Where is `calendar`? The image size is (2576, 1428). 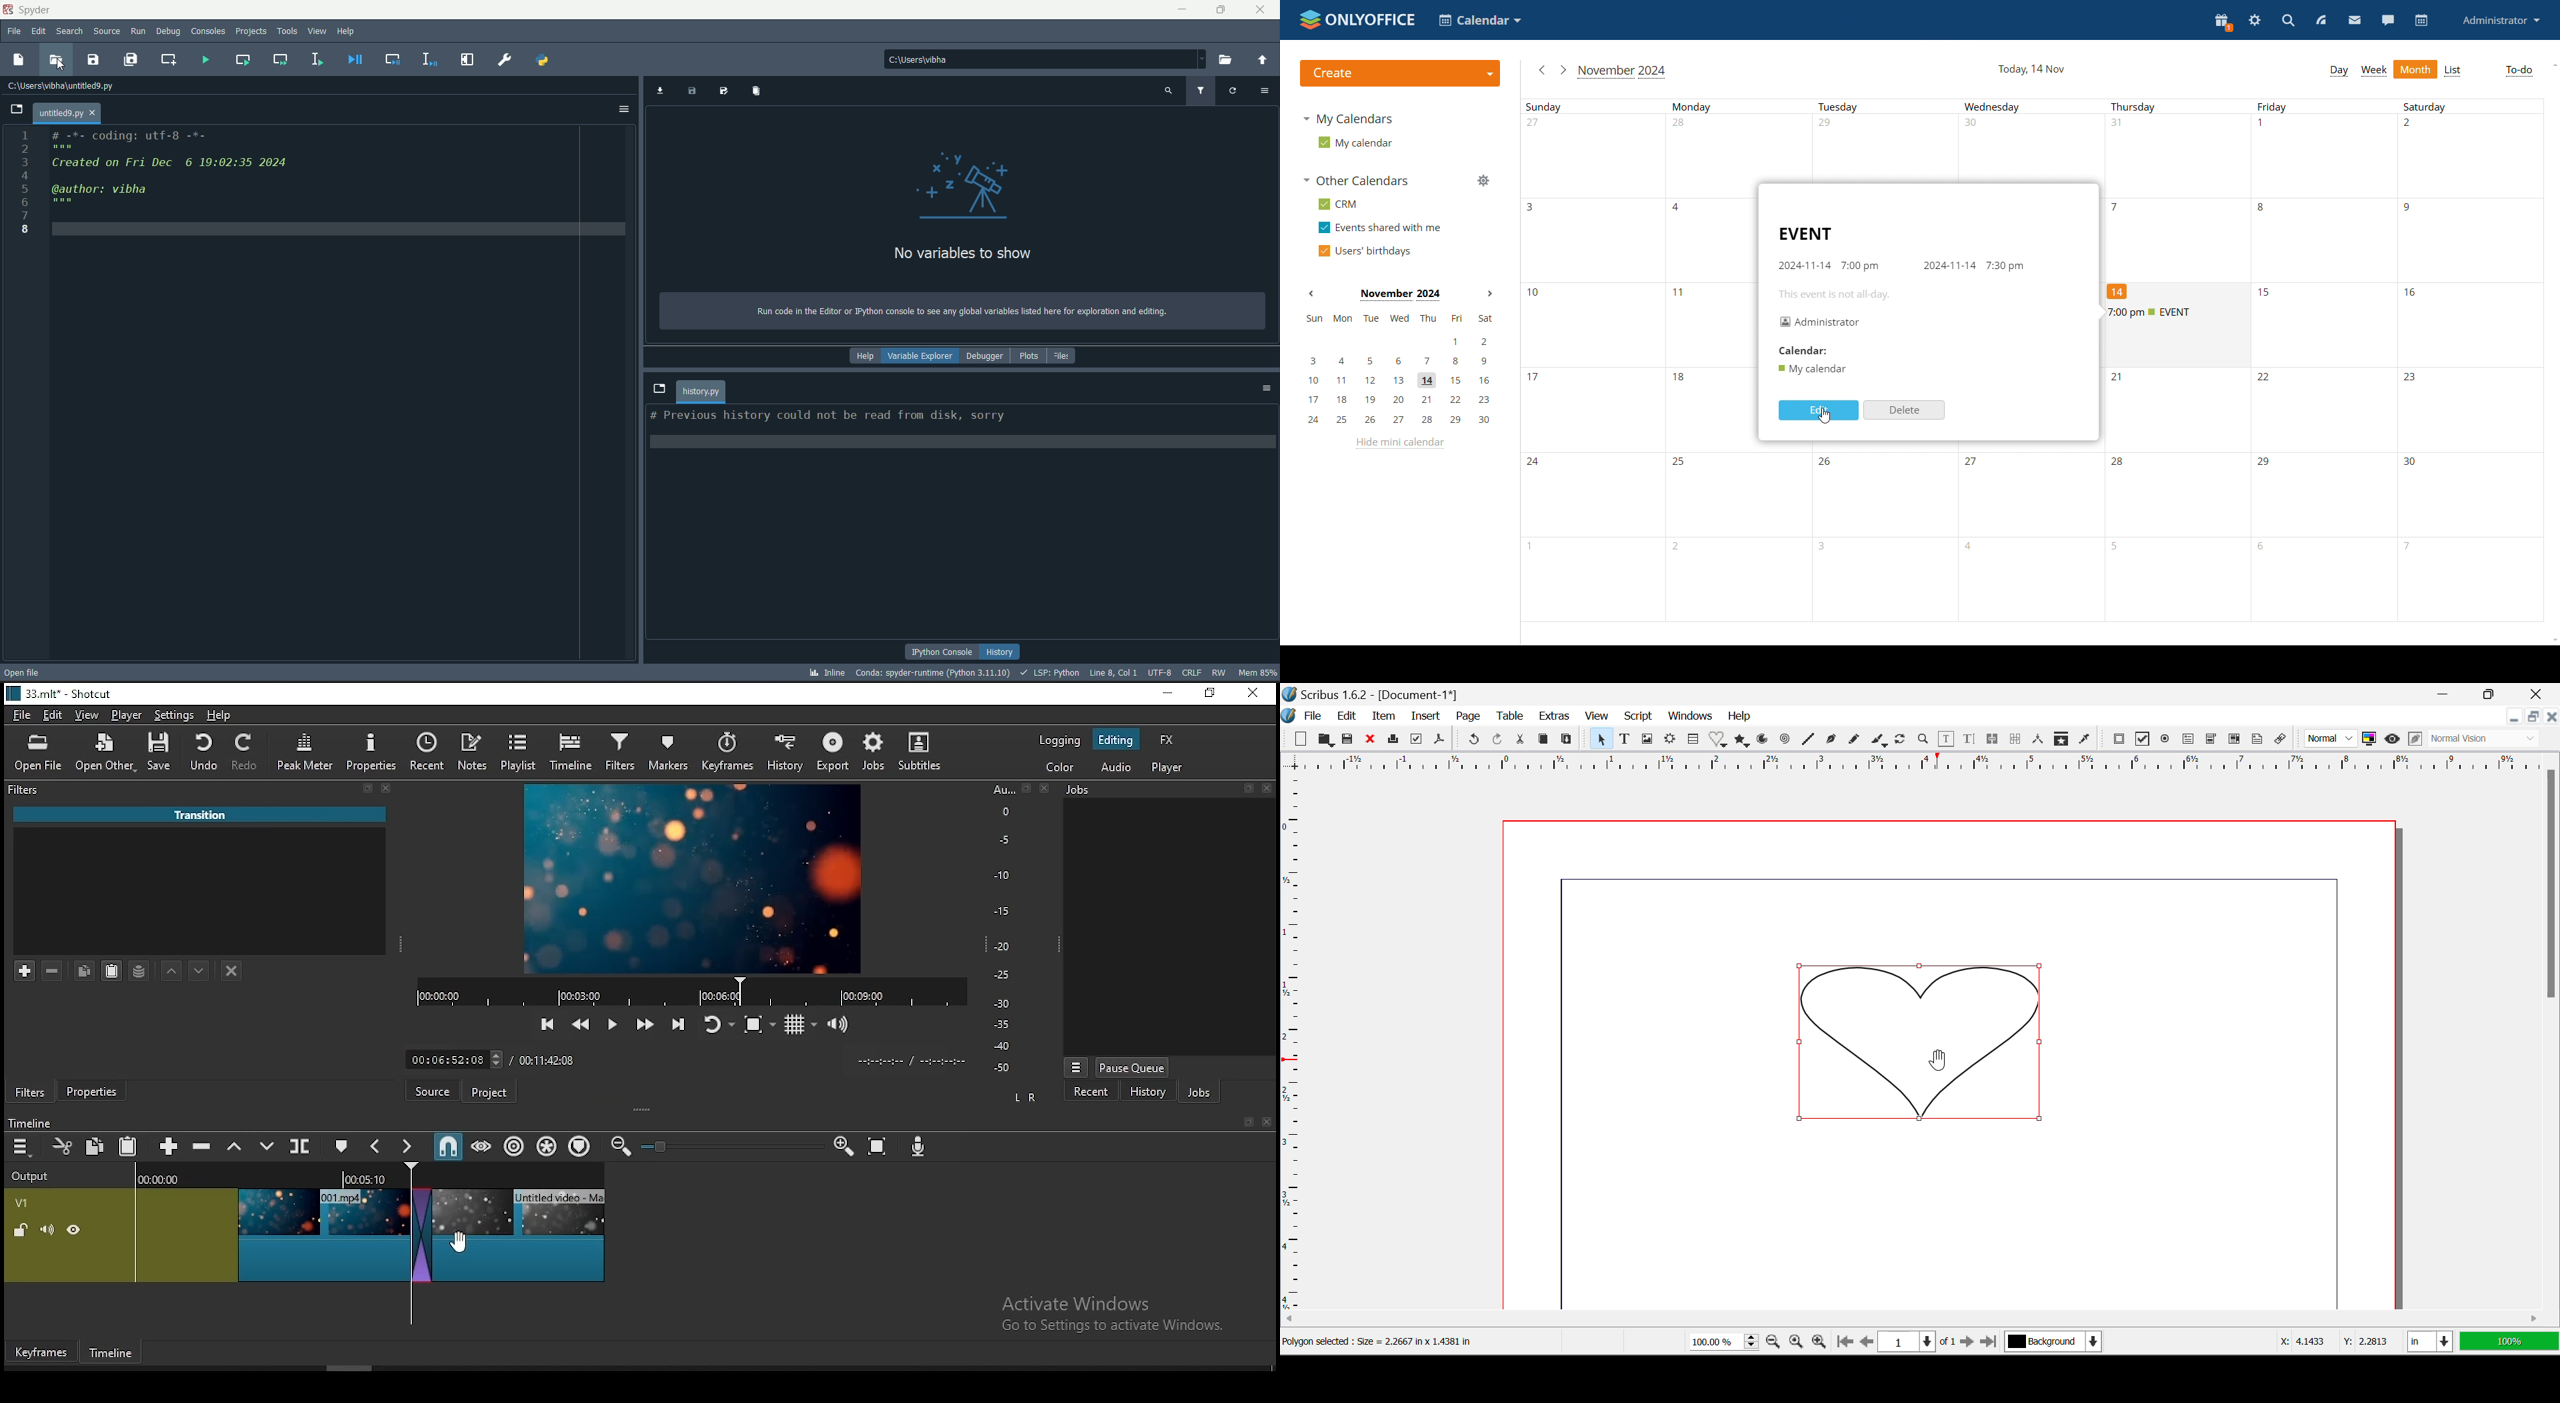 calendar is located at coordinates (1809, 351).